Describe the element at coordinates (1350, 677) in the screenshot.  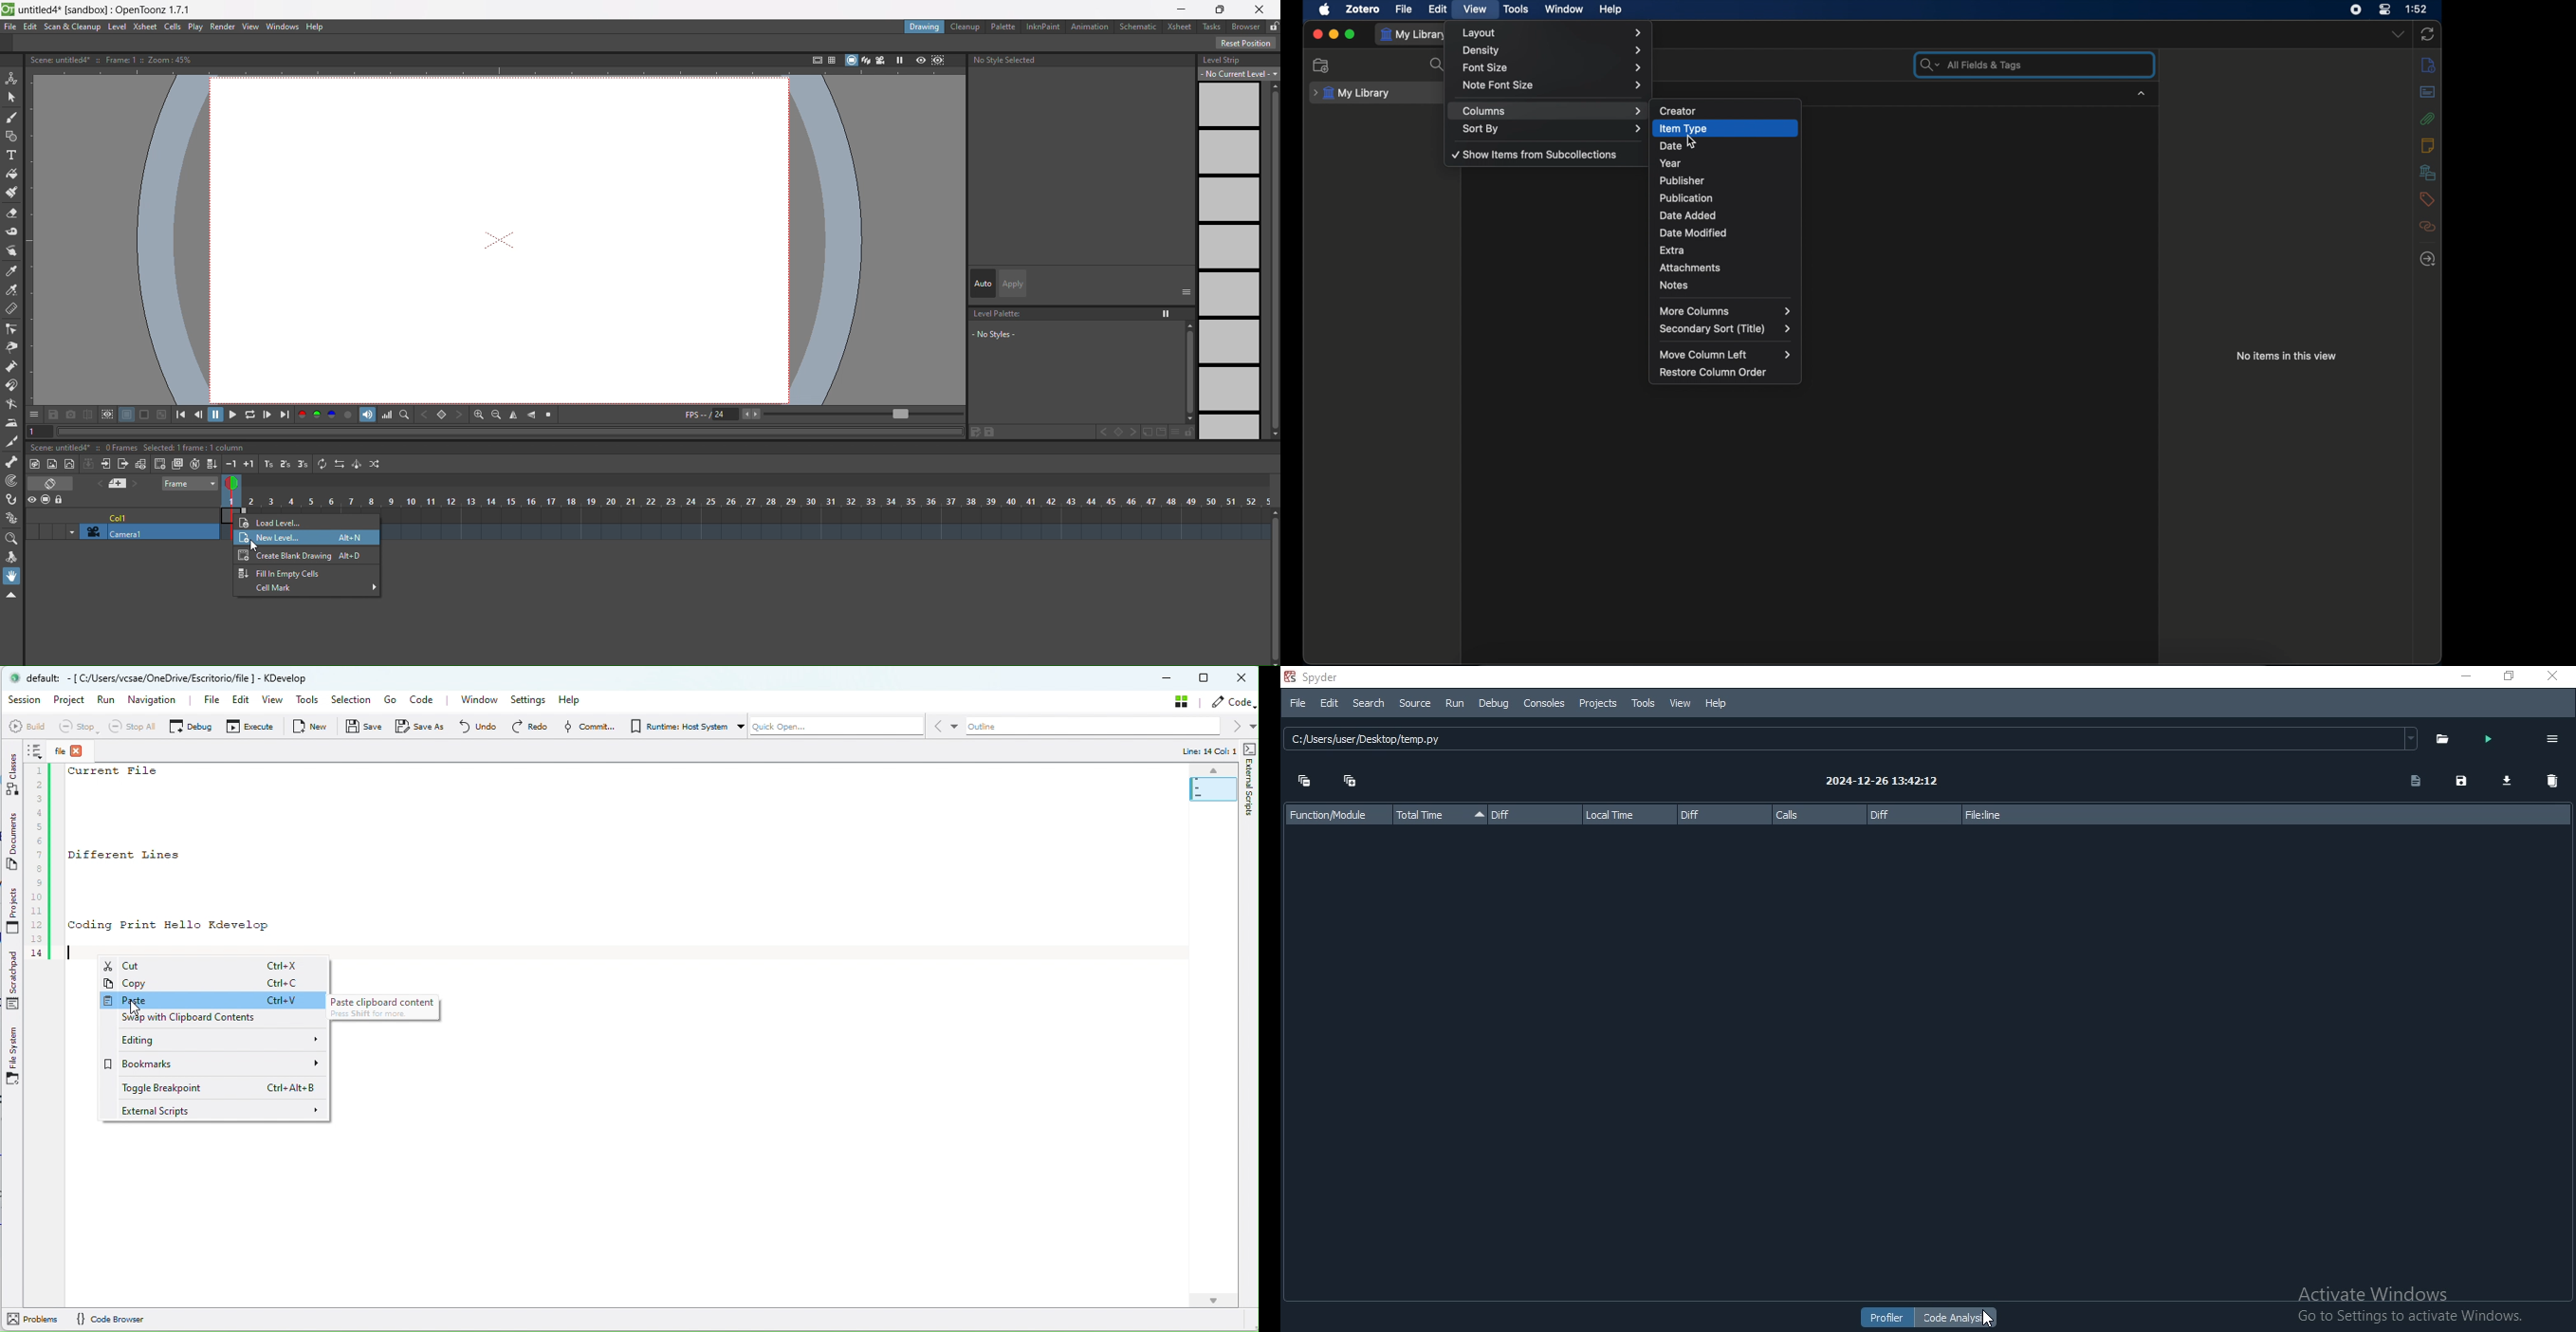
I see `Spyder` at that location.